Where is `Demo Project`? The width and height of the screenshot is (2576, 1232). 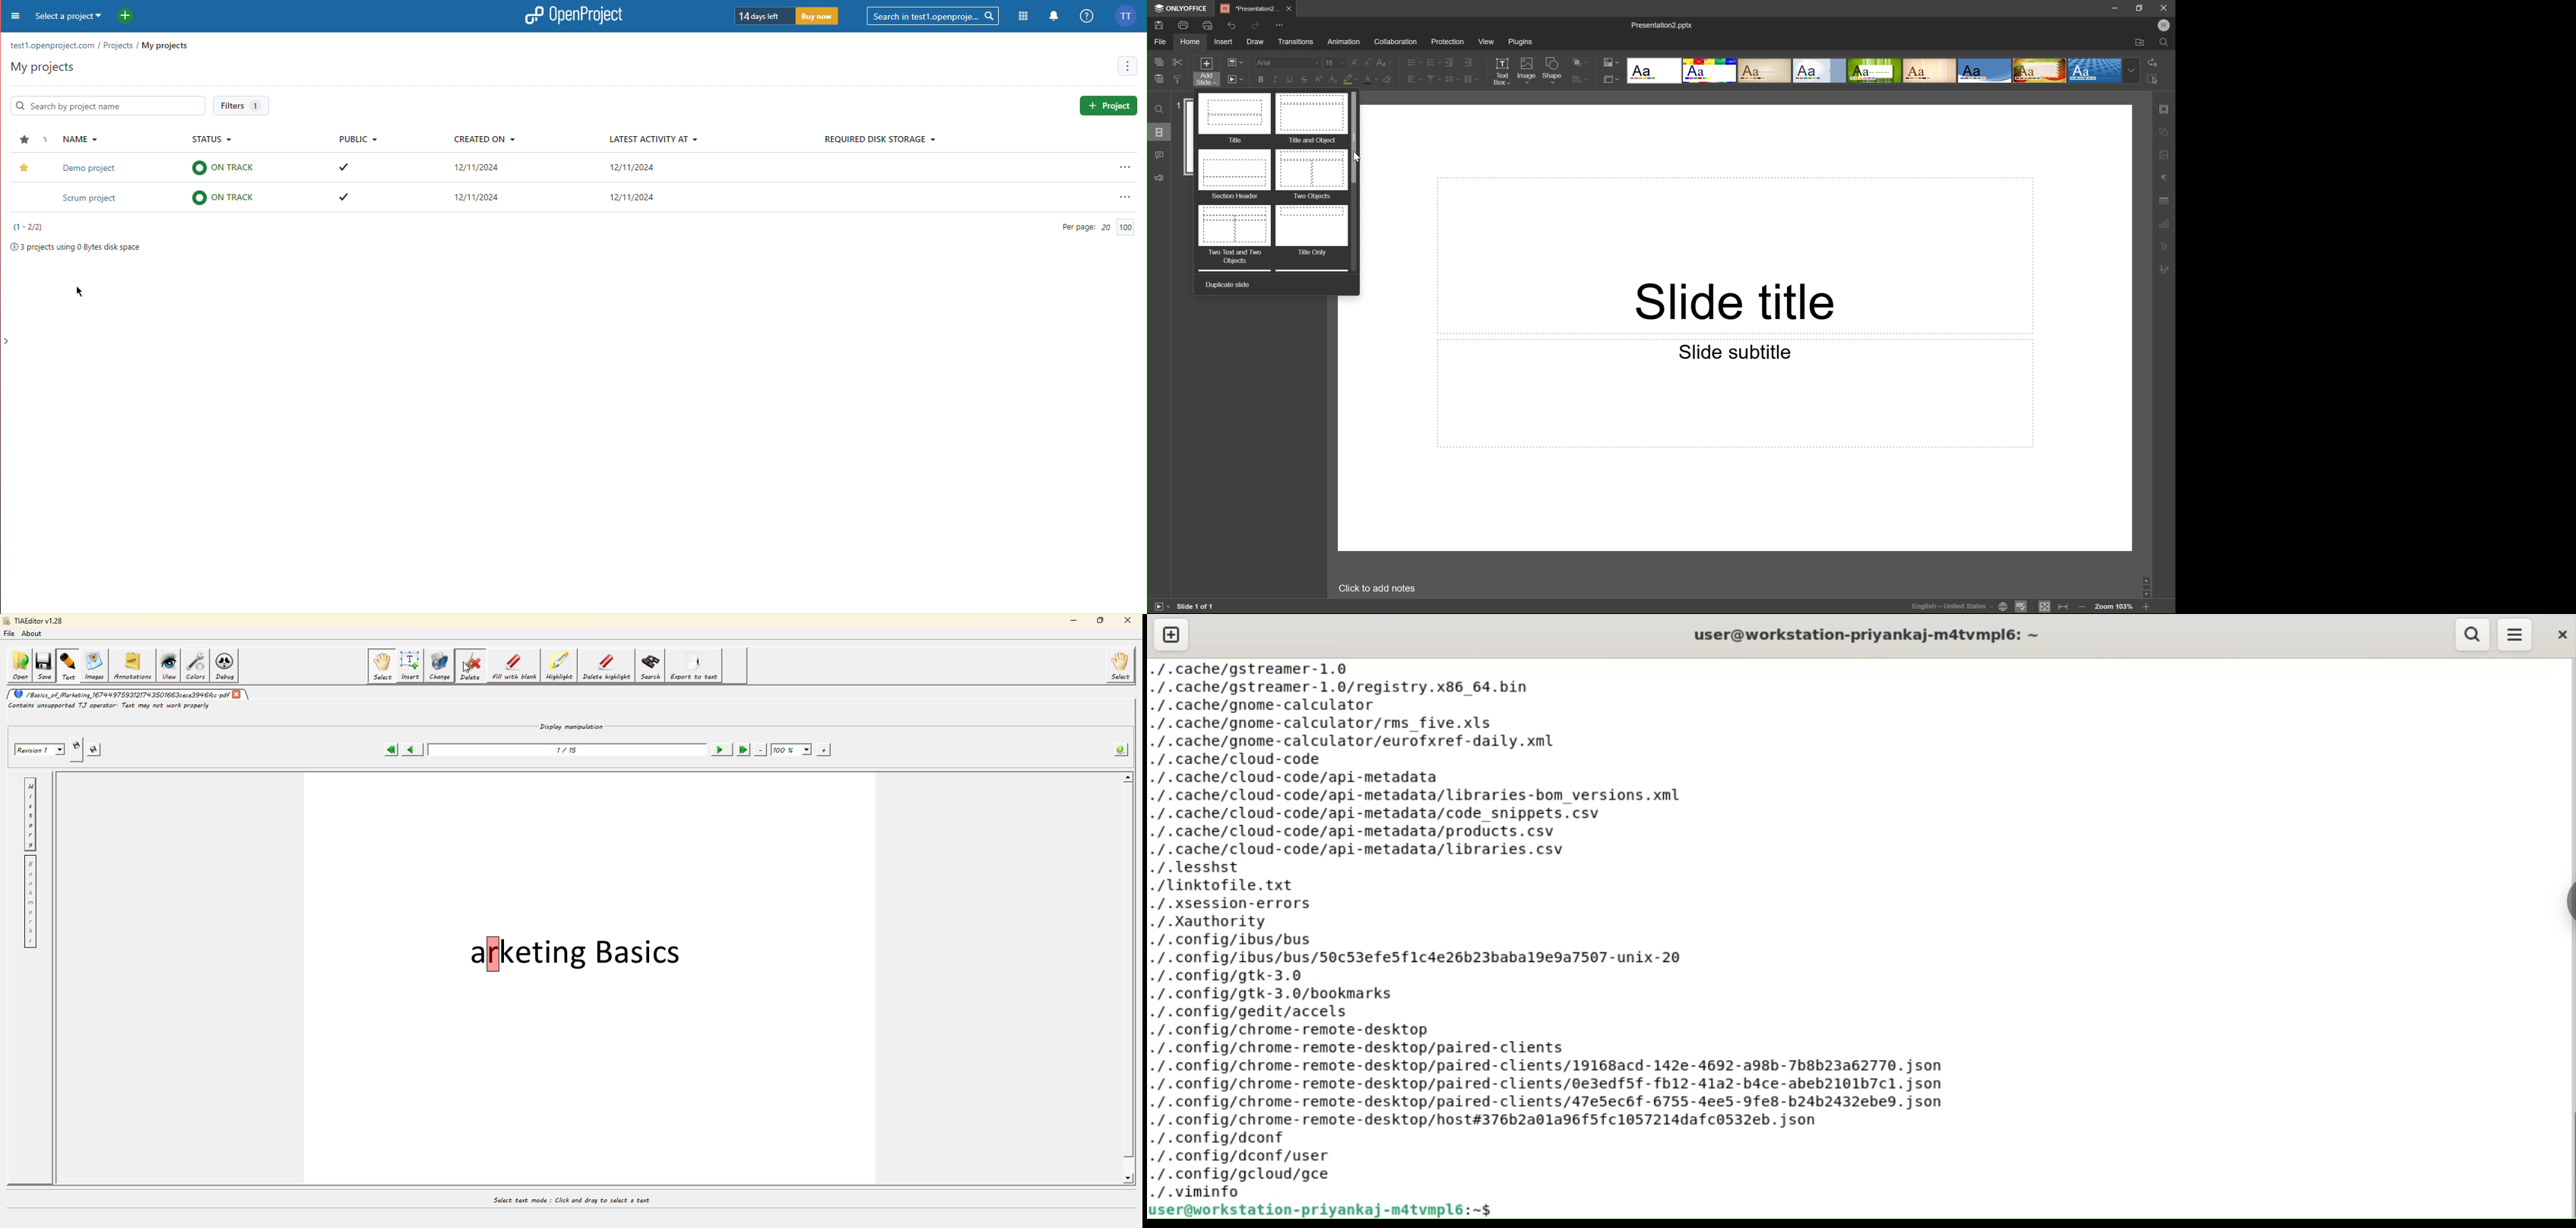 Demo Project is located at coordinates (579, 198).